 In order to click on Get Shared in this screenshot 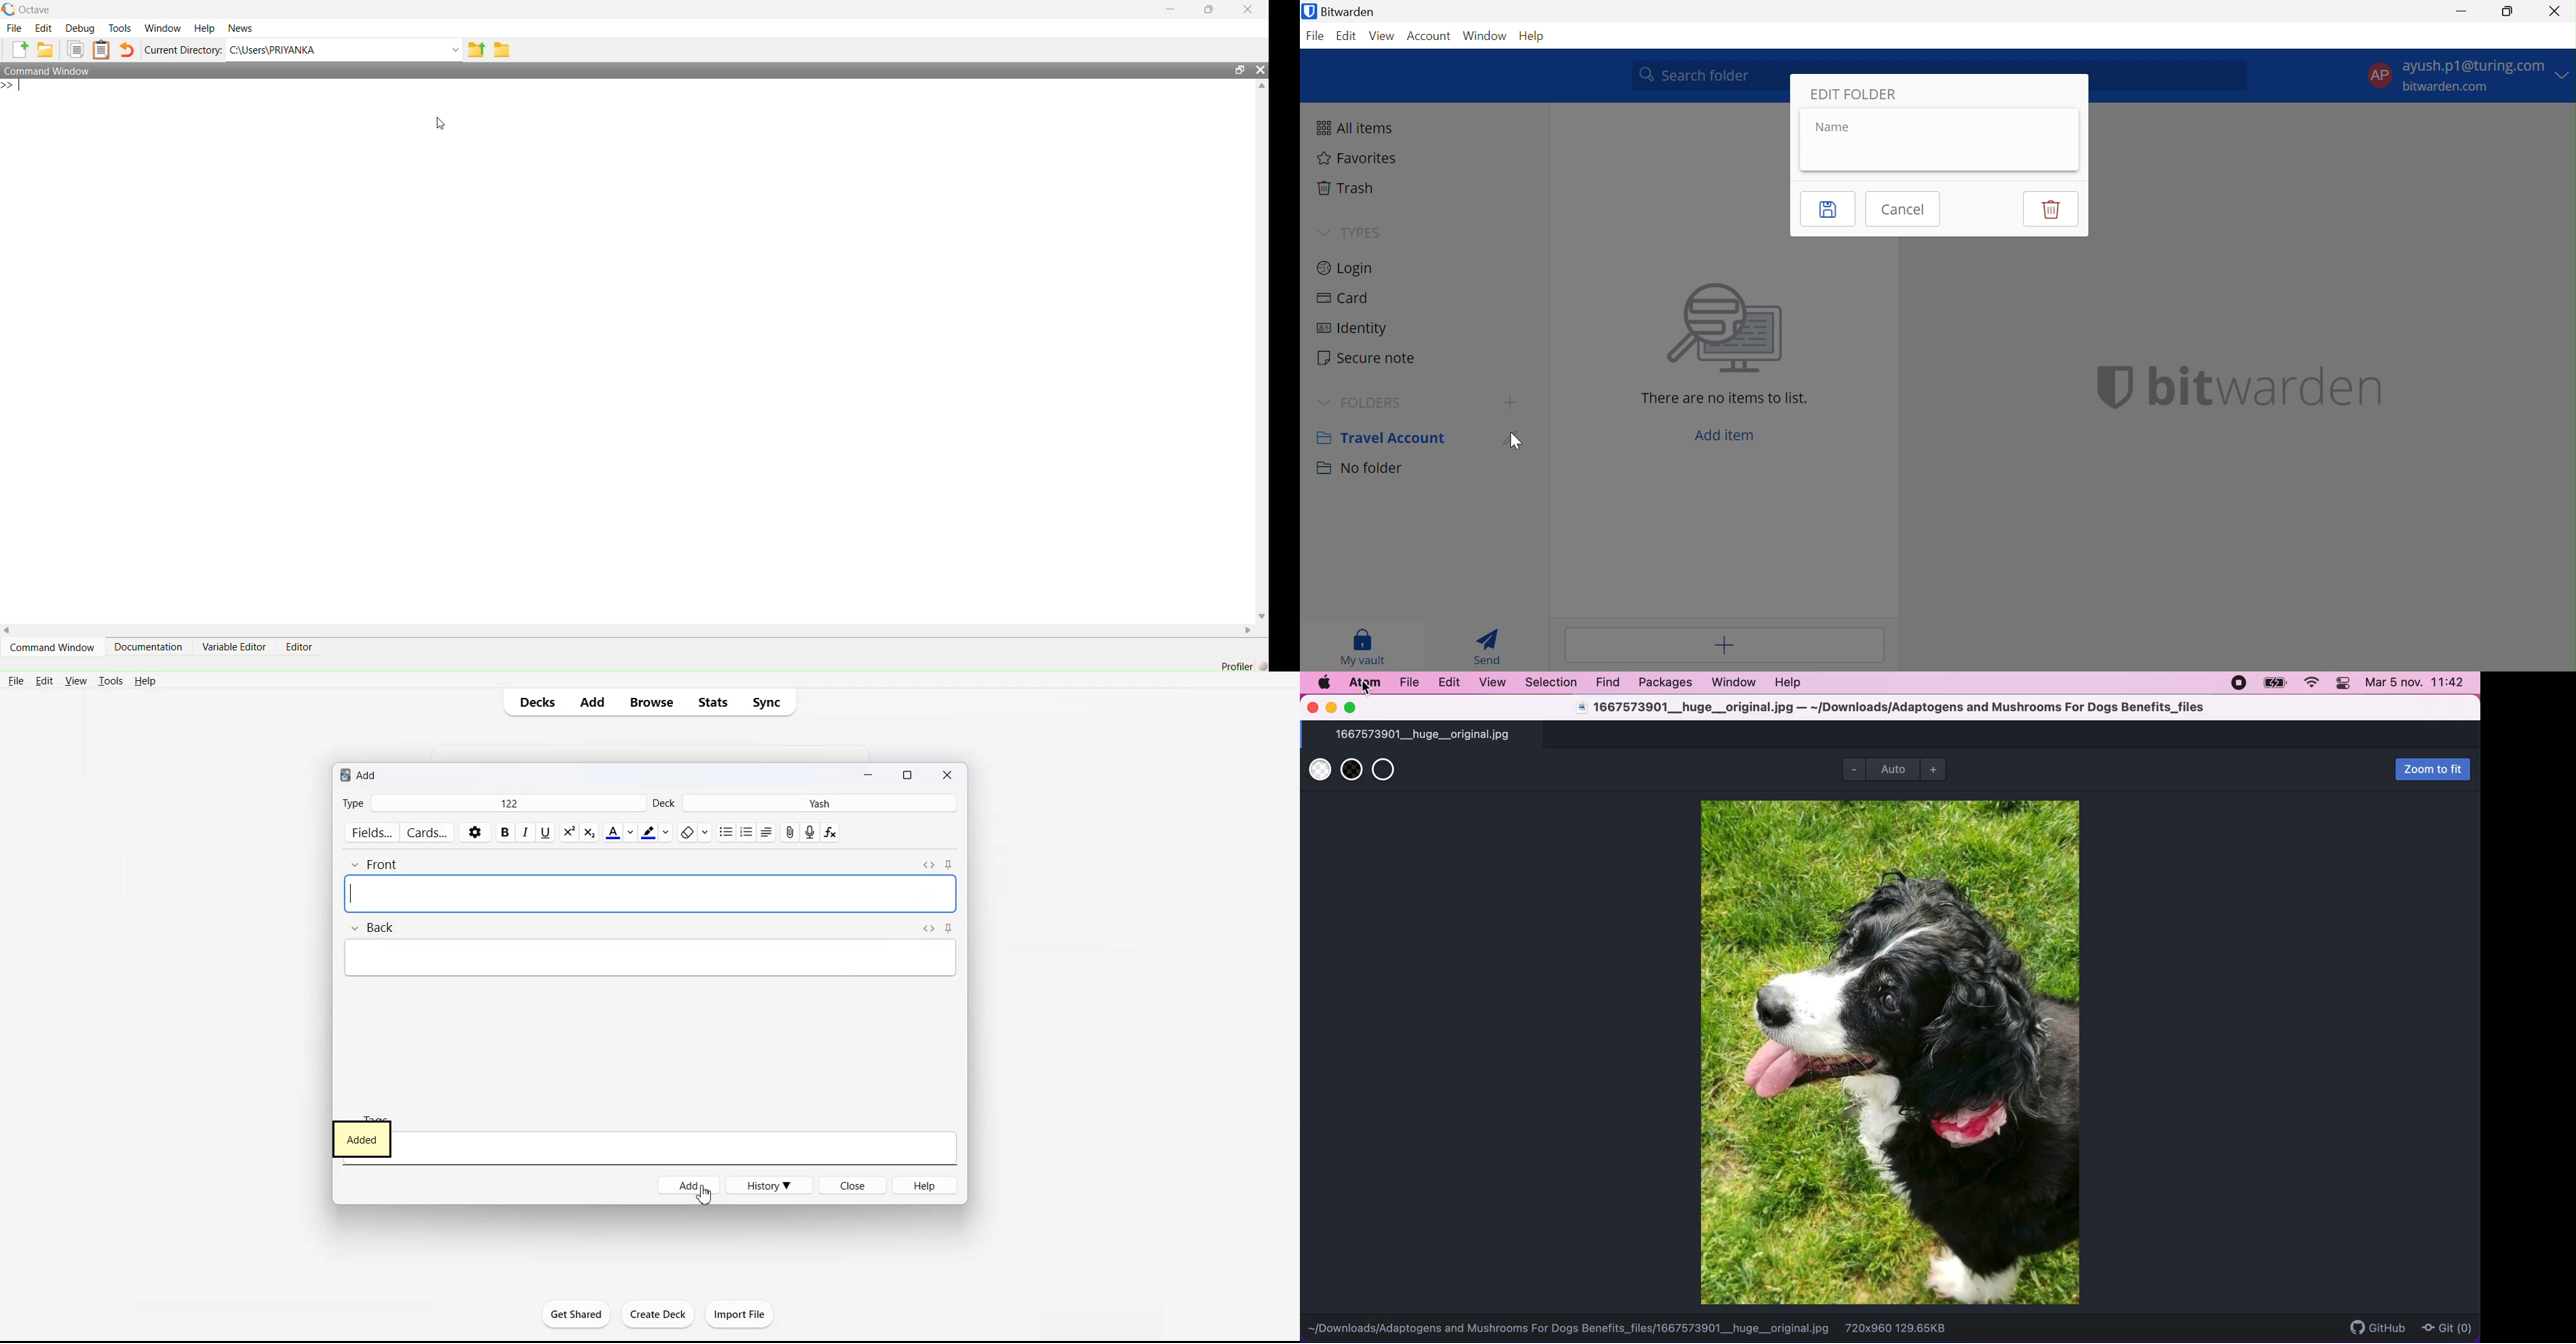, I will do `click(576, 1313)`.